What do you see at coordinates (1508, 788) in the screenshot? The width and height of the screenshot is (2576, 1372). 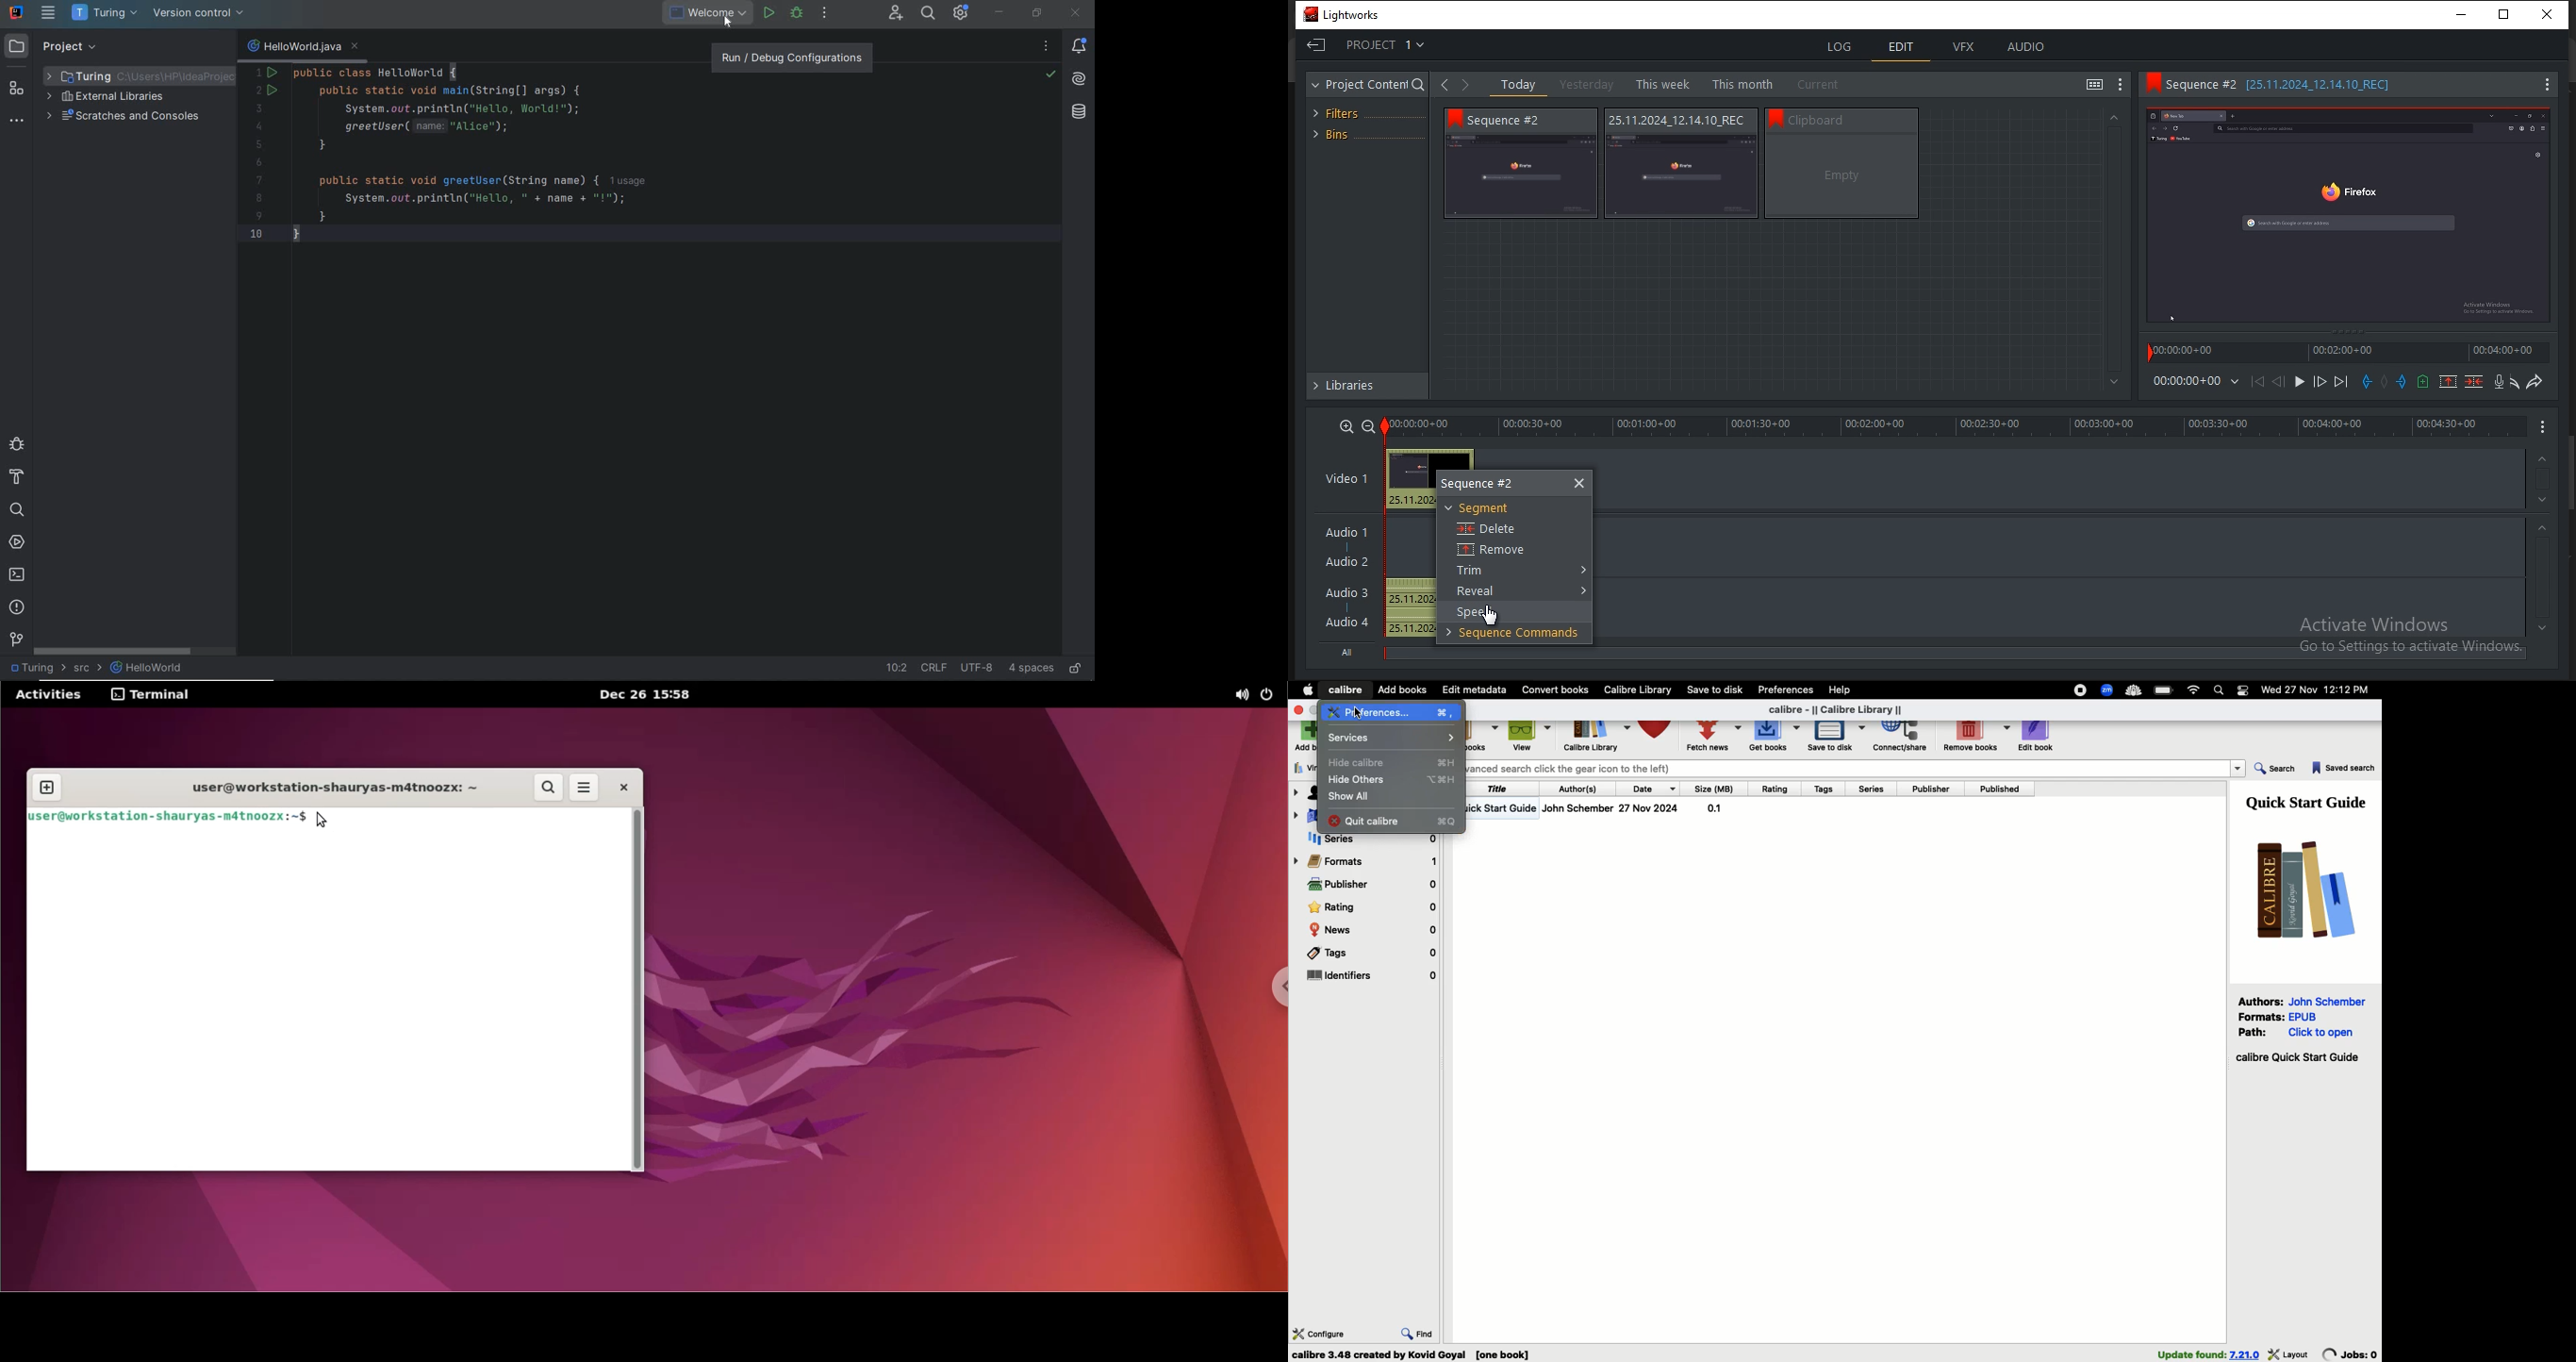 I see `Title` at bounding box center [1508, 788].